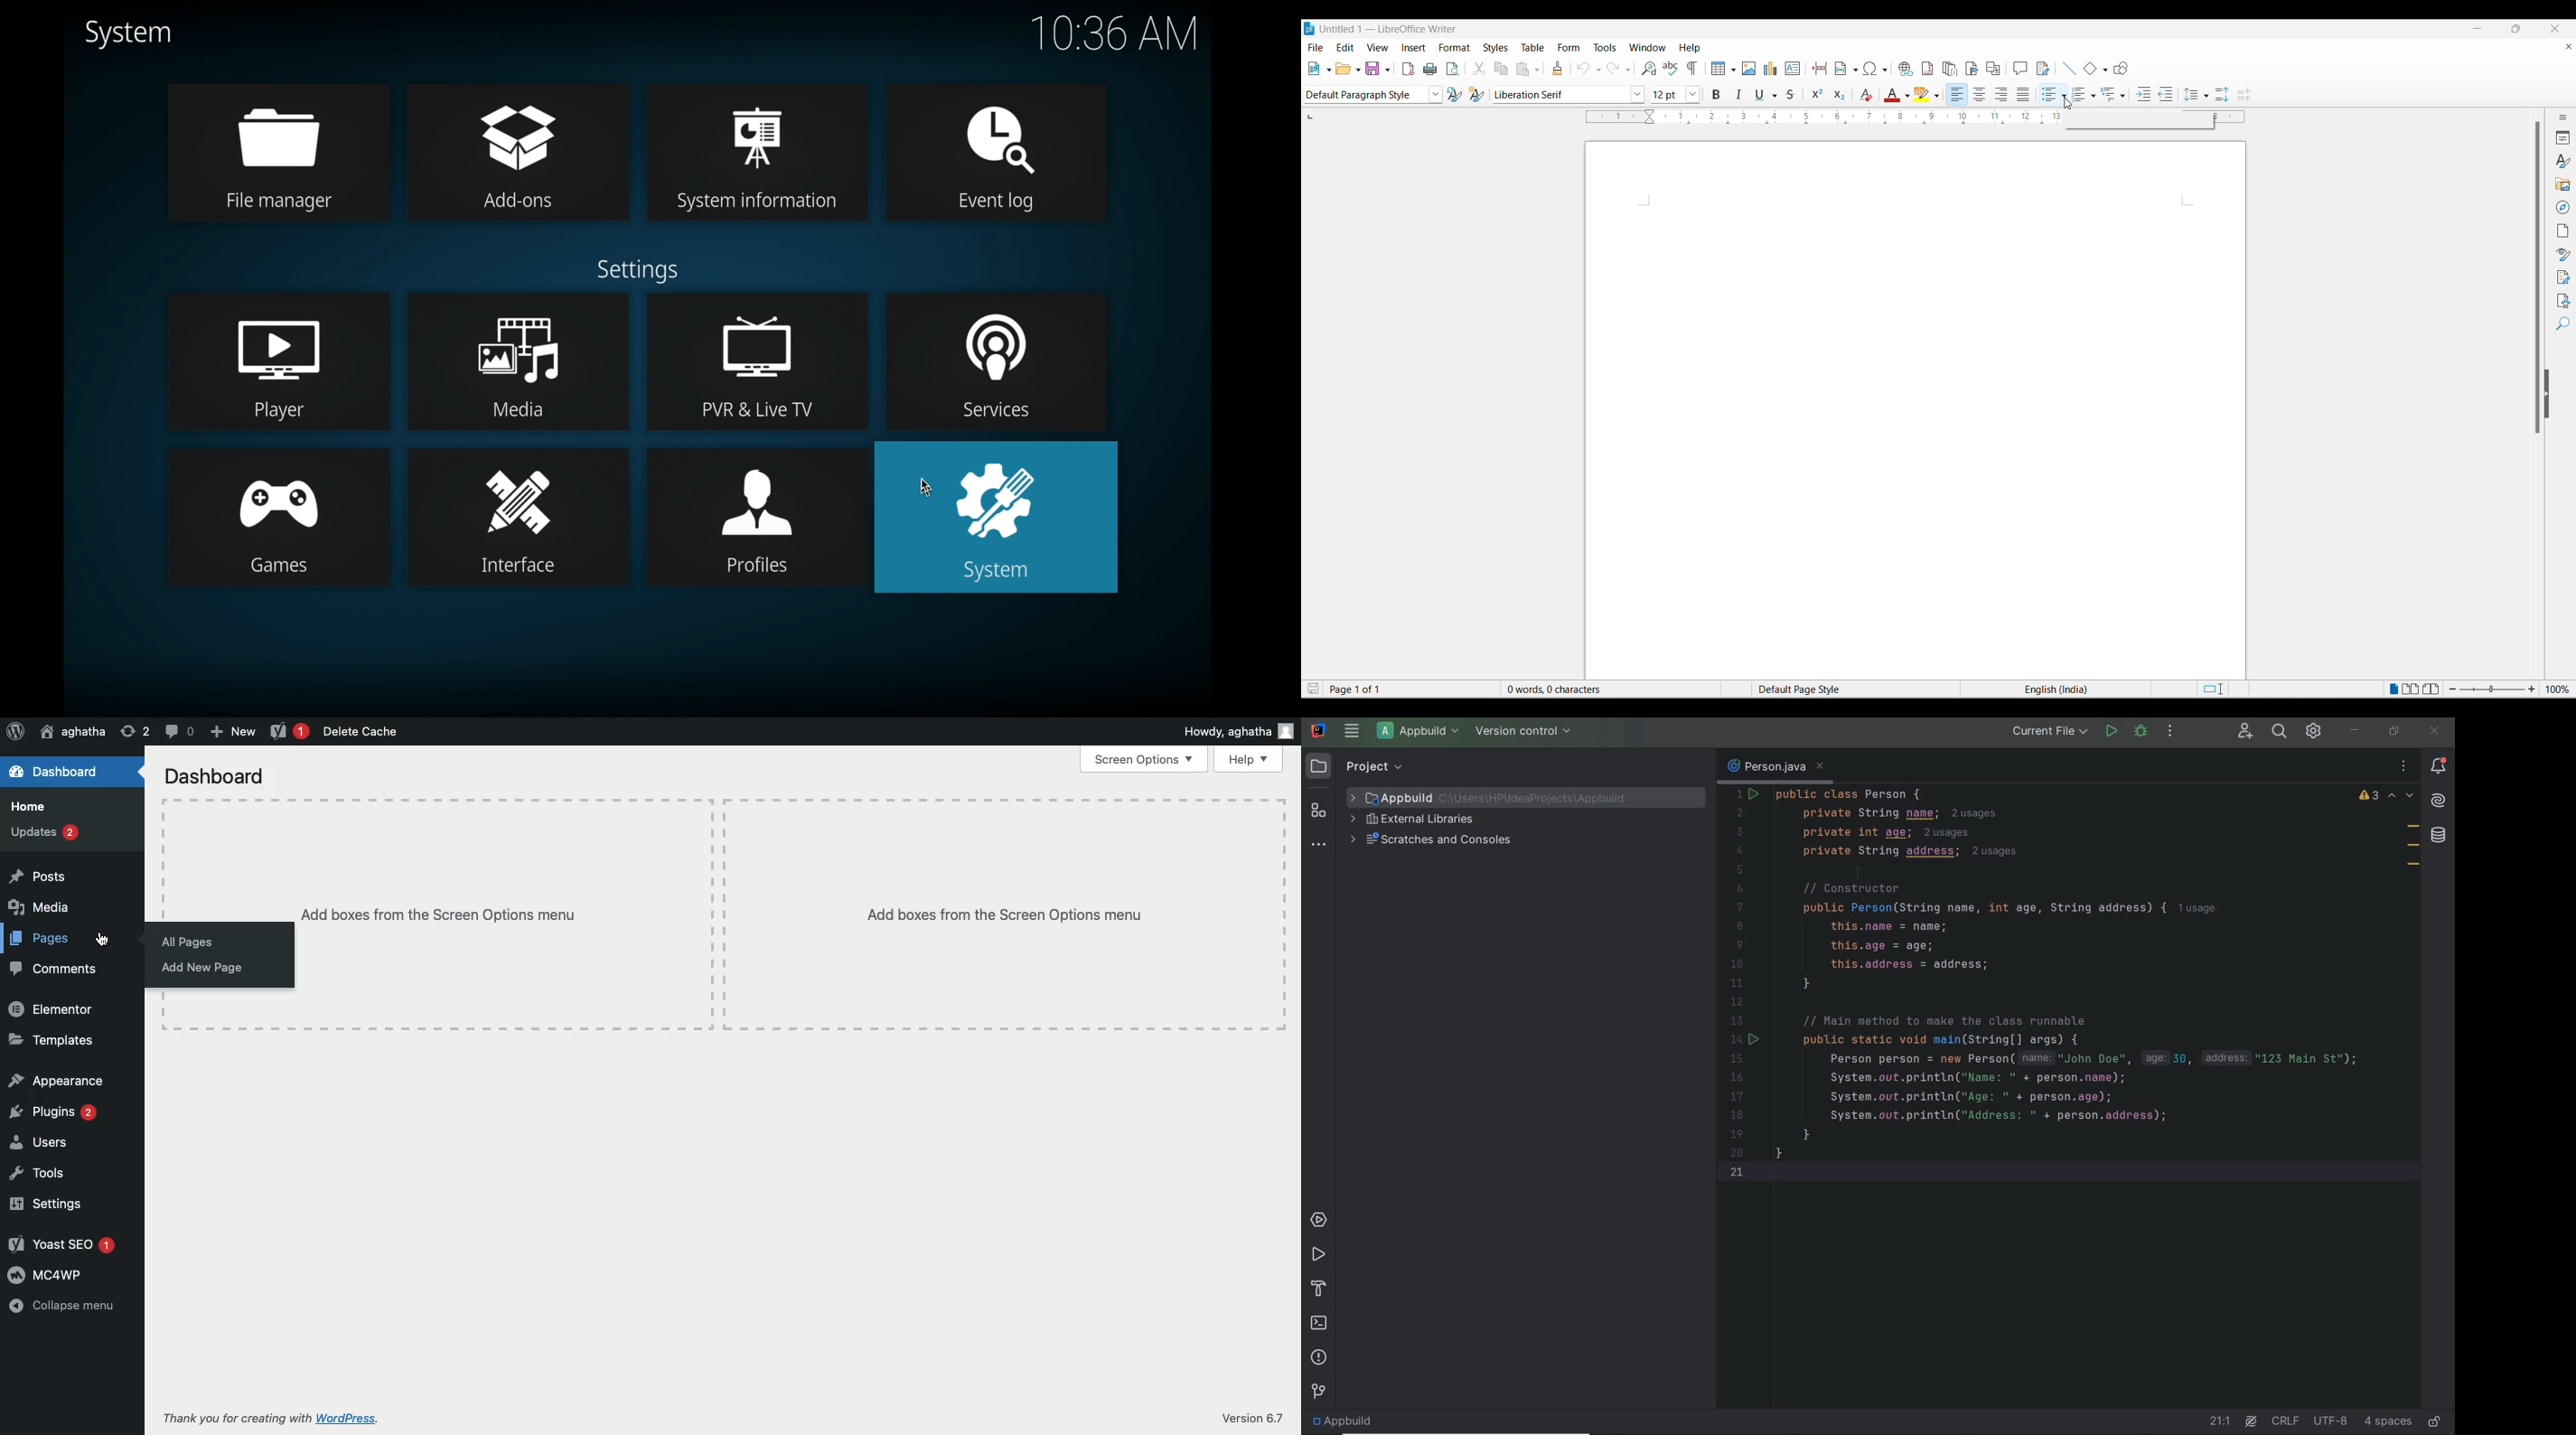 The height and width of the screenshot is (1456, 2576). What do you see at coordinates (1749, 70) in the screenshot?
I see `insert image` at bounding box center [1749, 70].